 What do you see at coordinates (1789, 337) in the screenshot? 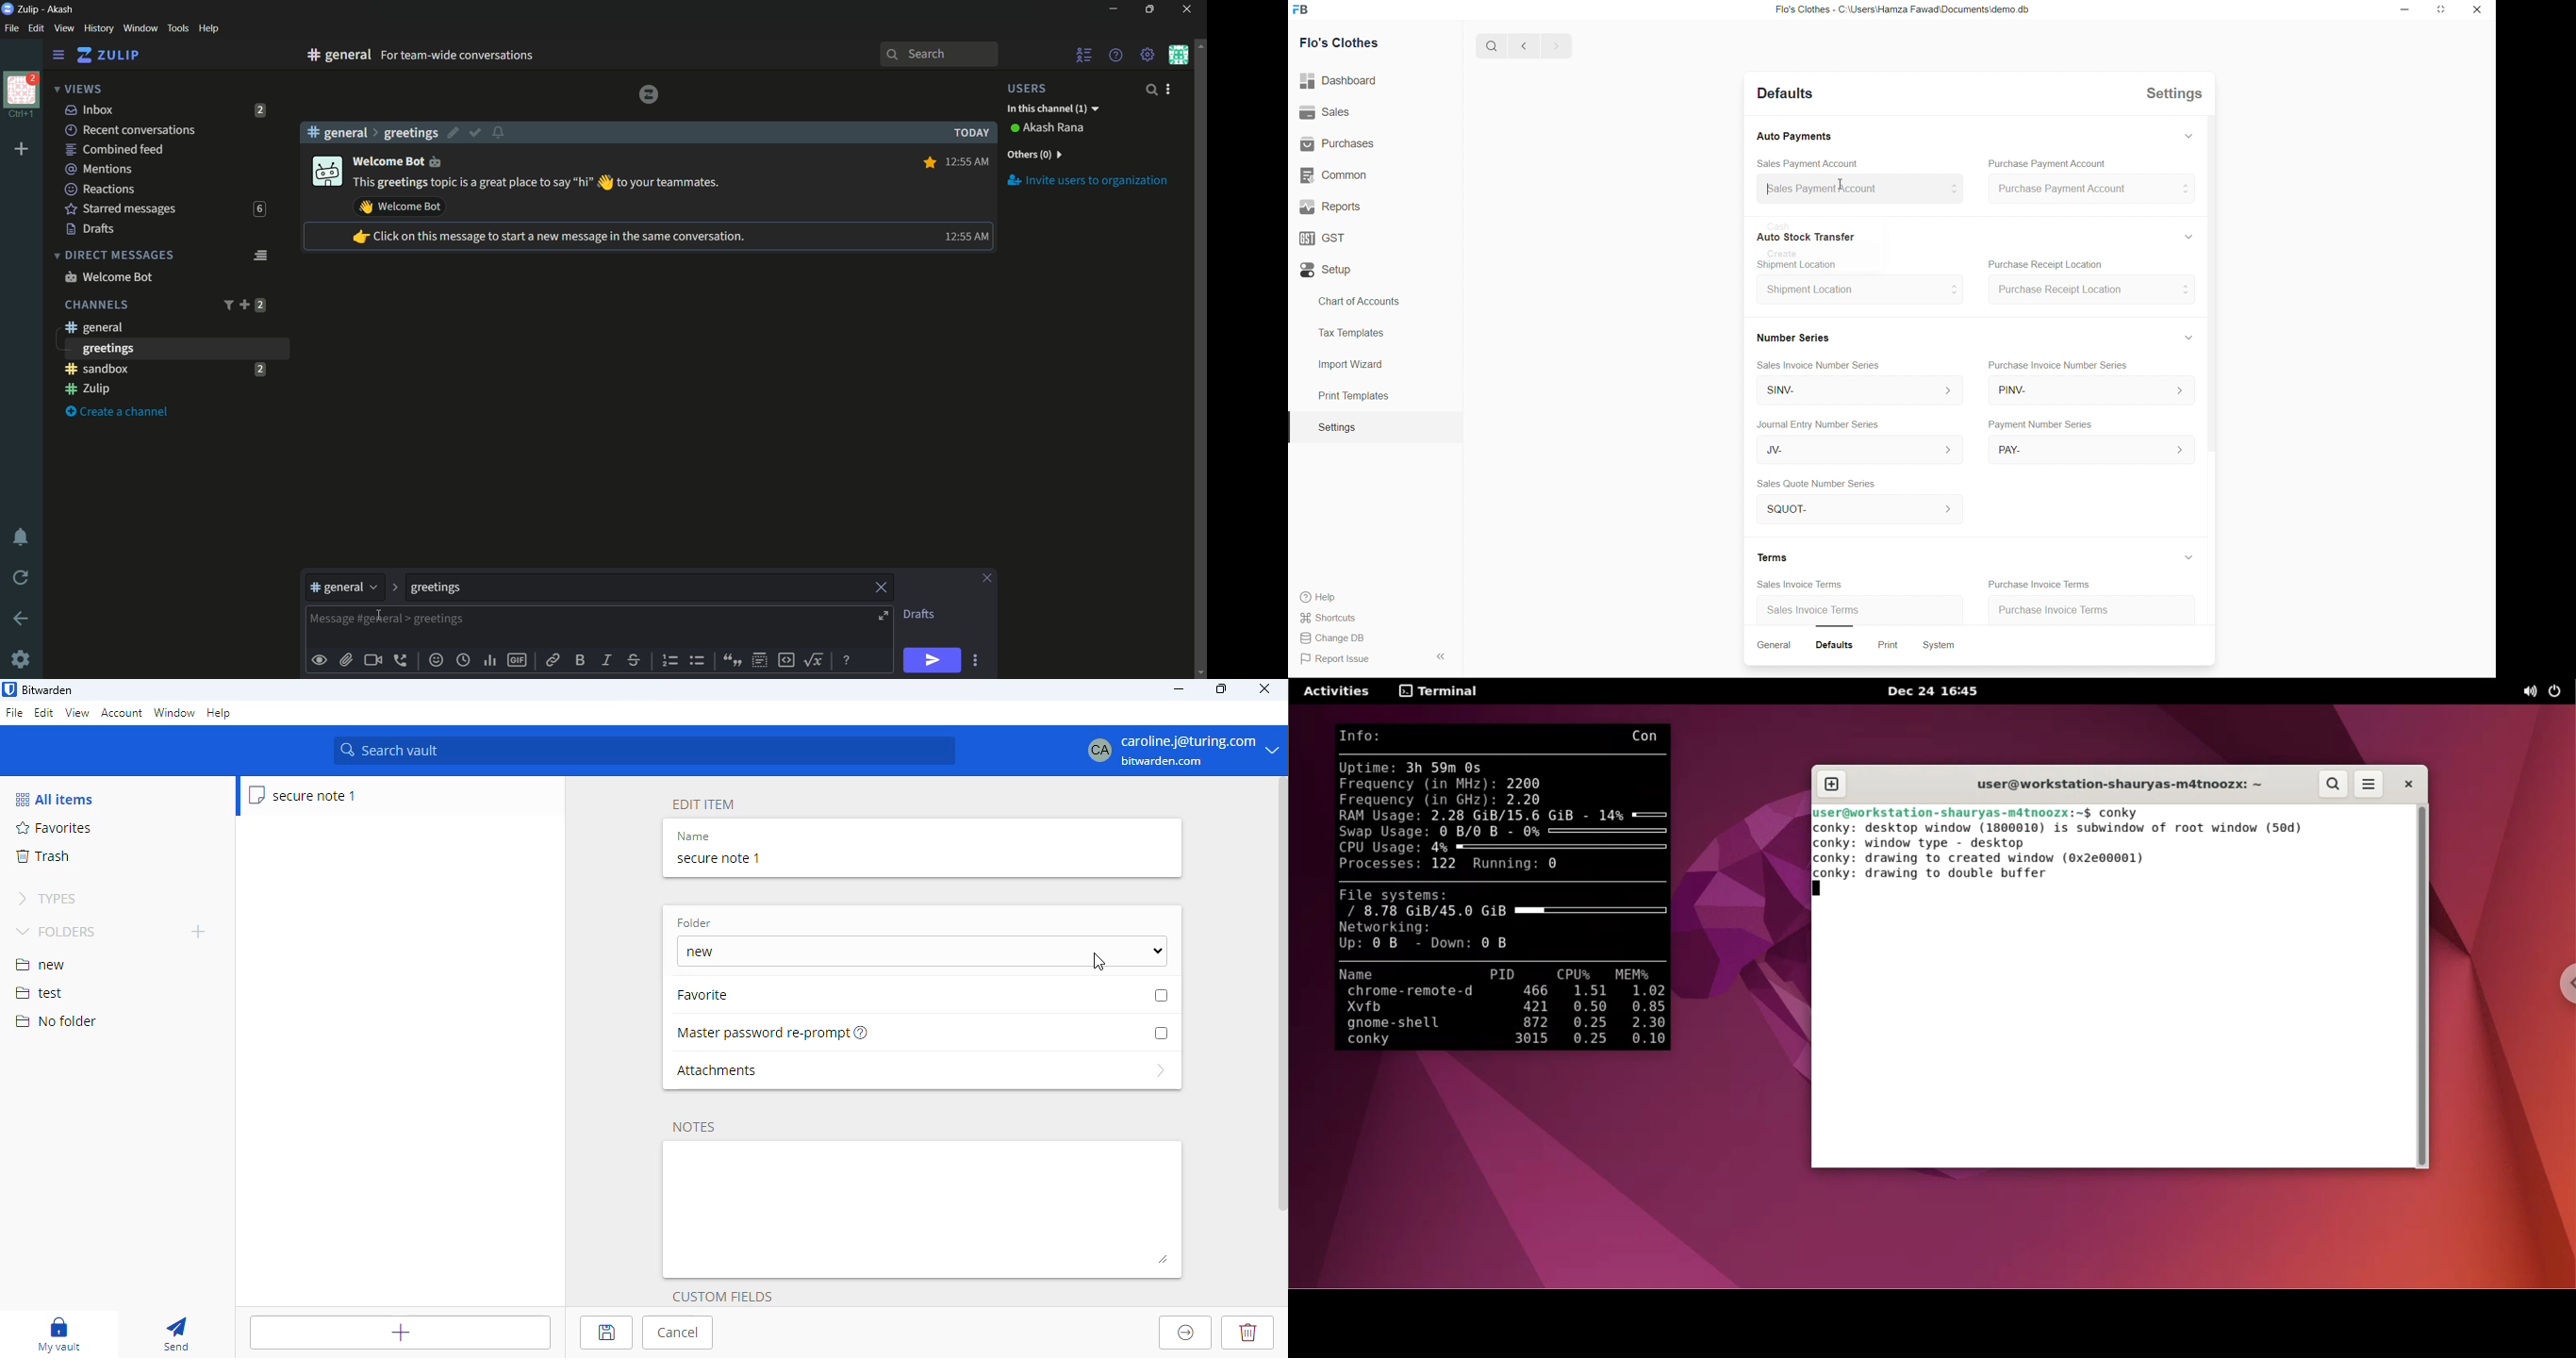
I see `Number Series` at bounding box center [1789, 337].